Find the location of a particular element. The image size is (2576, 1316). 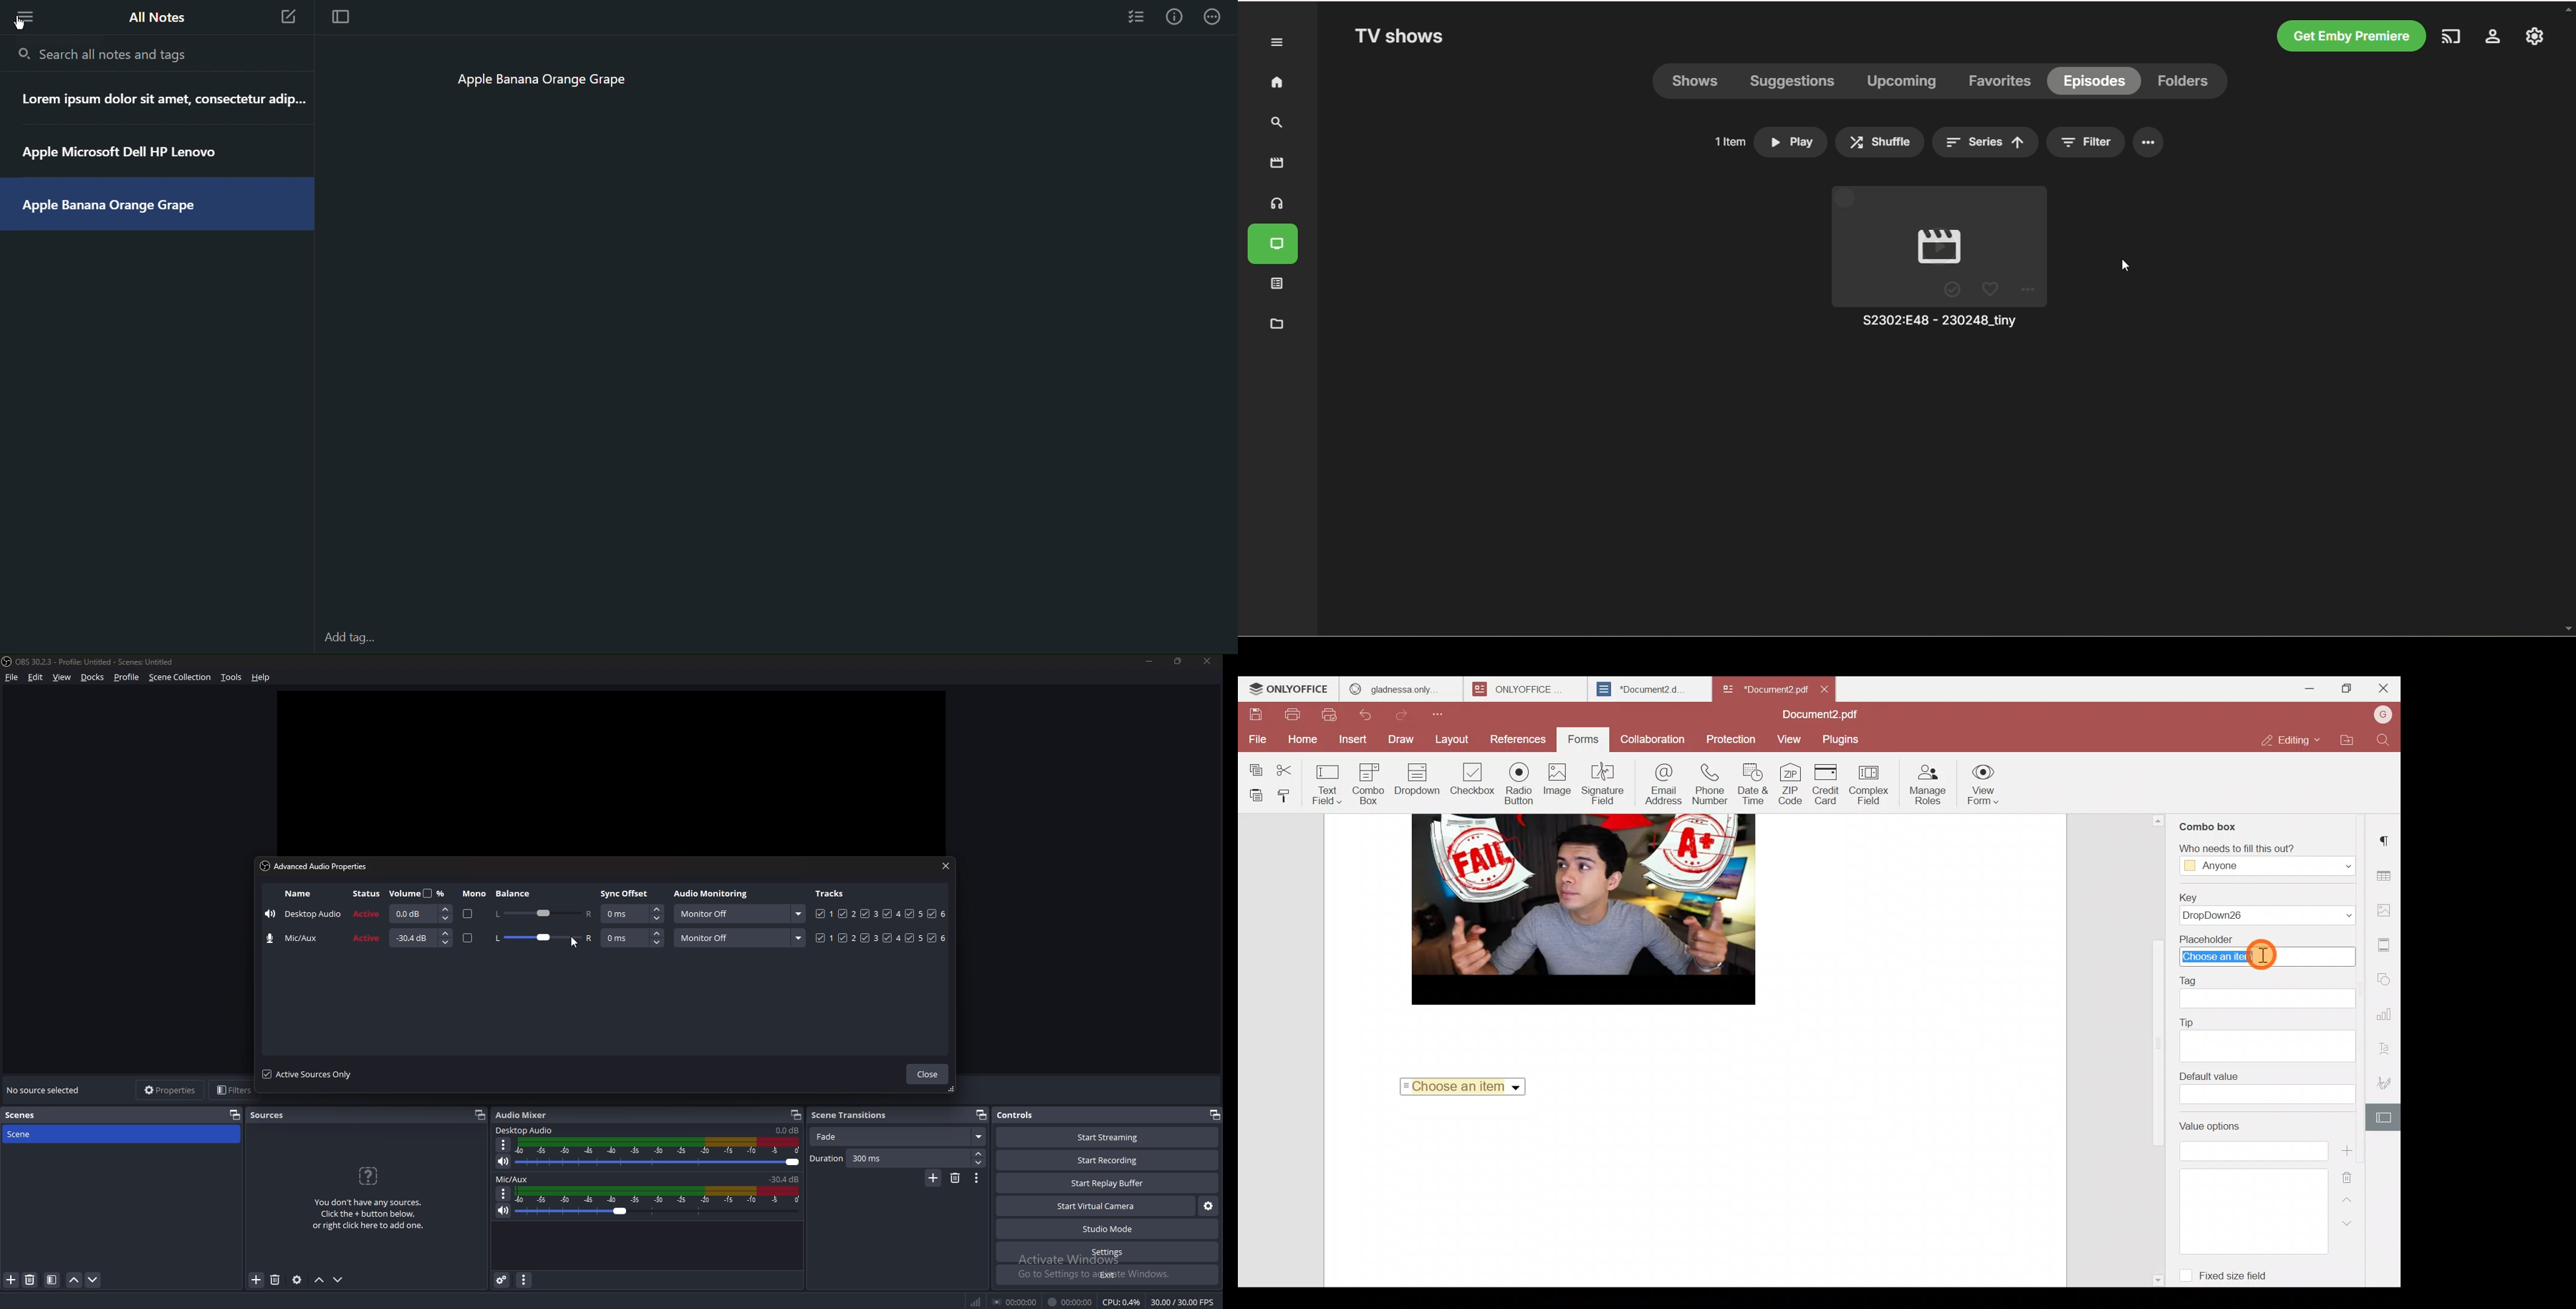

Date & time is located at coordinates (1754, 786).